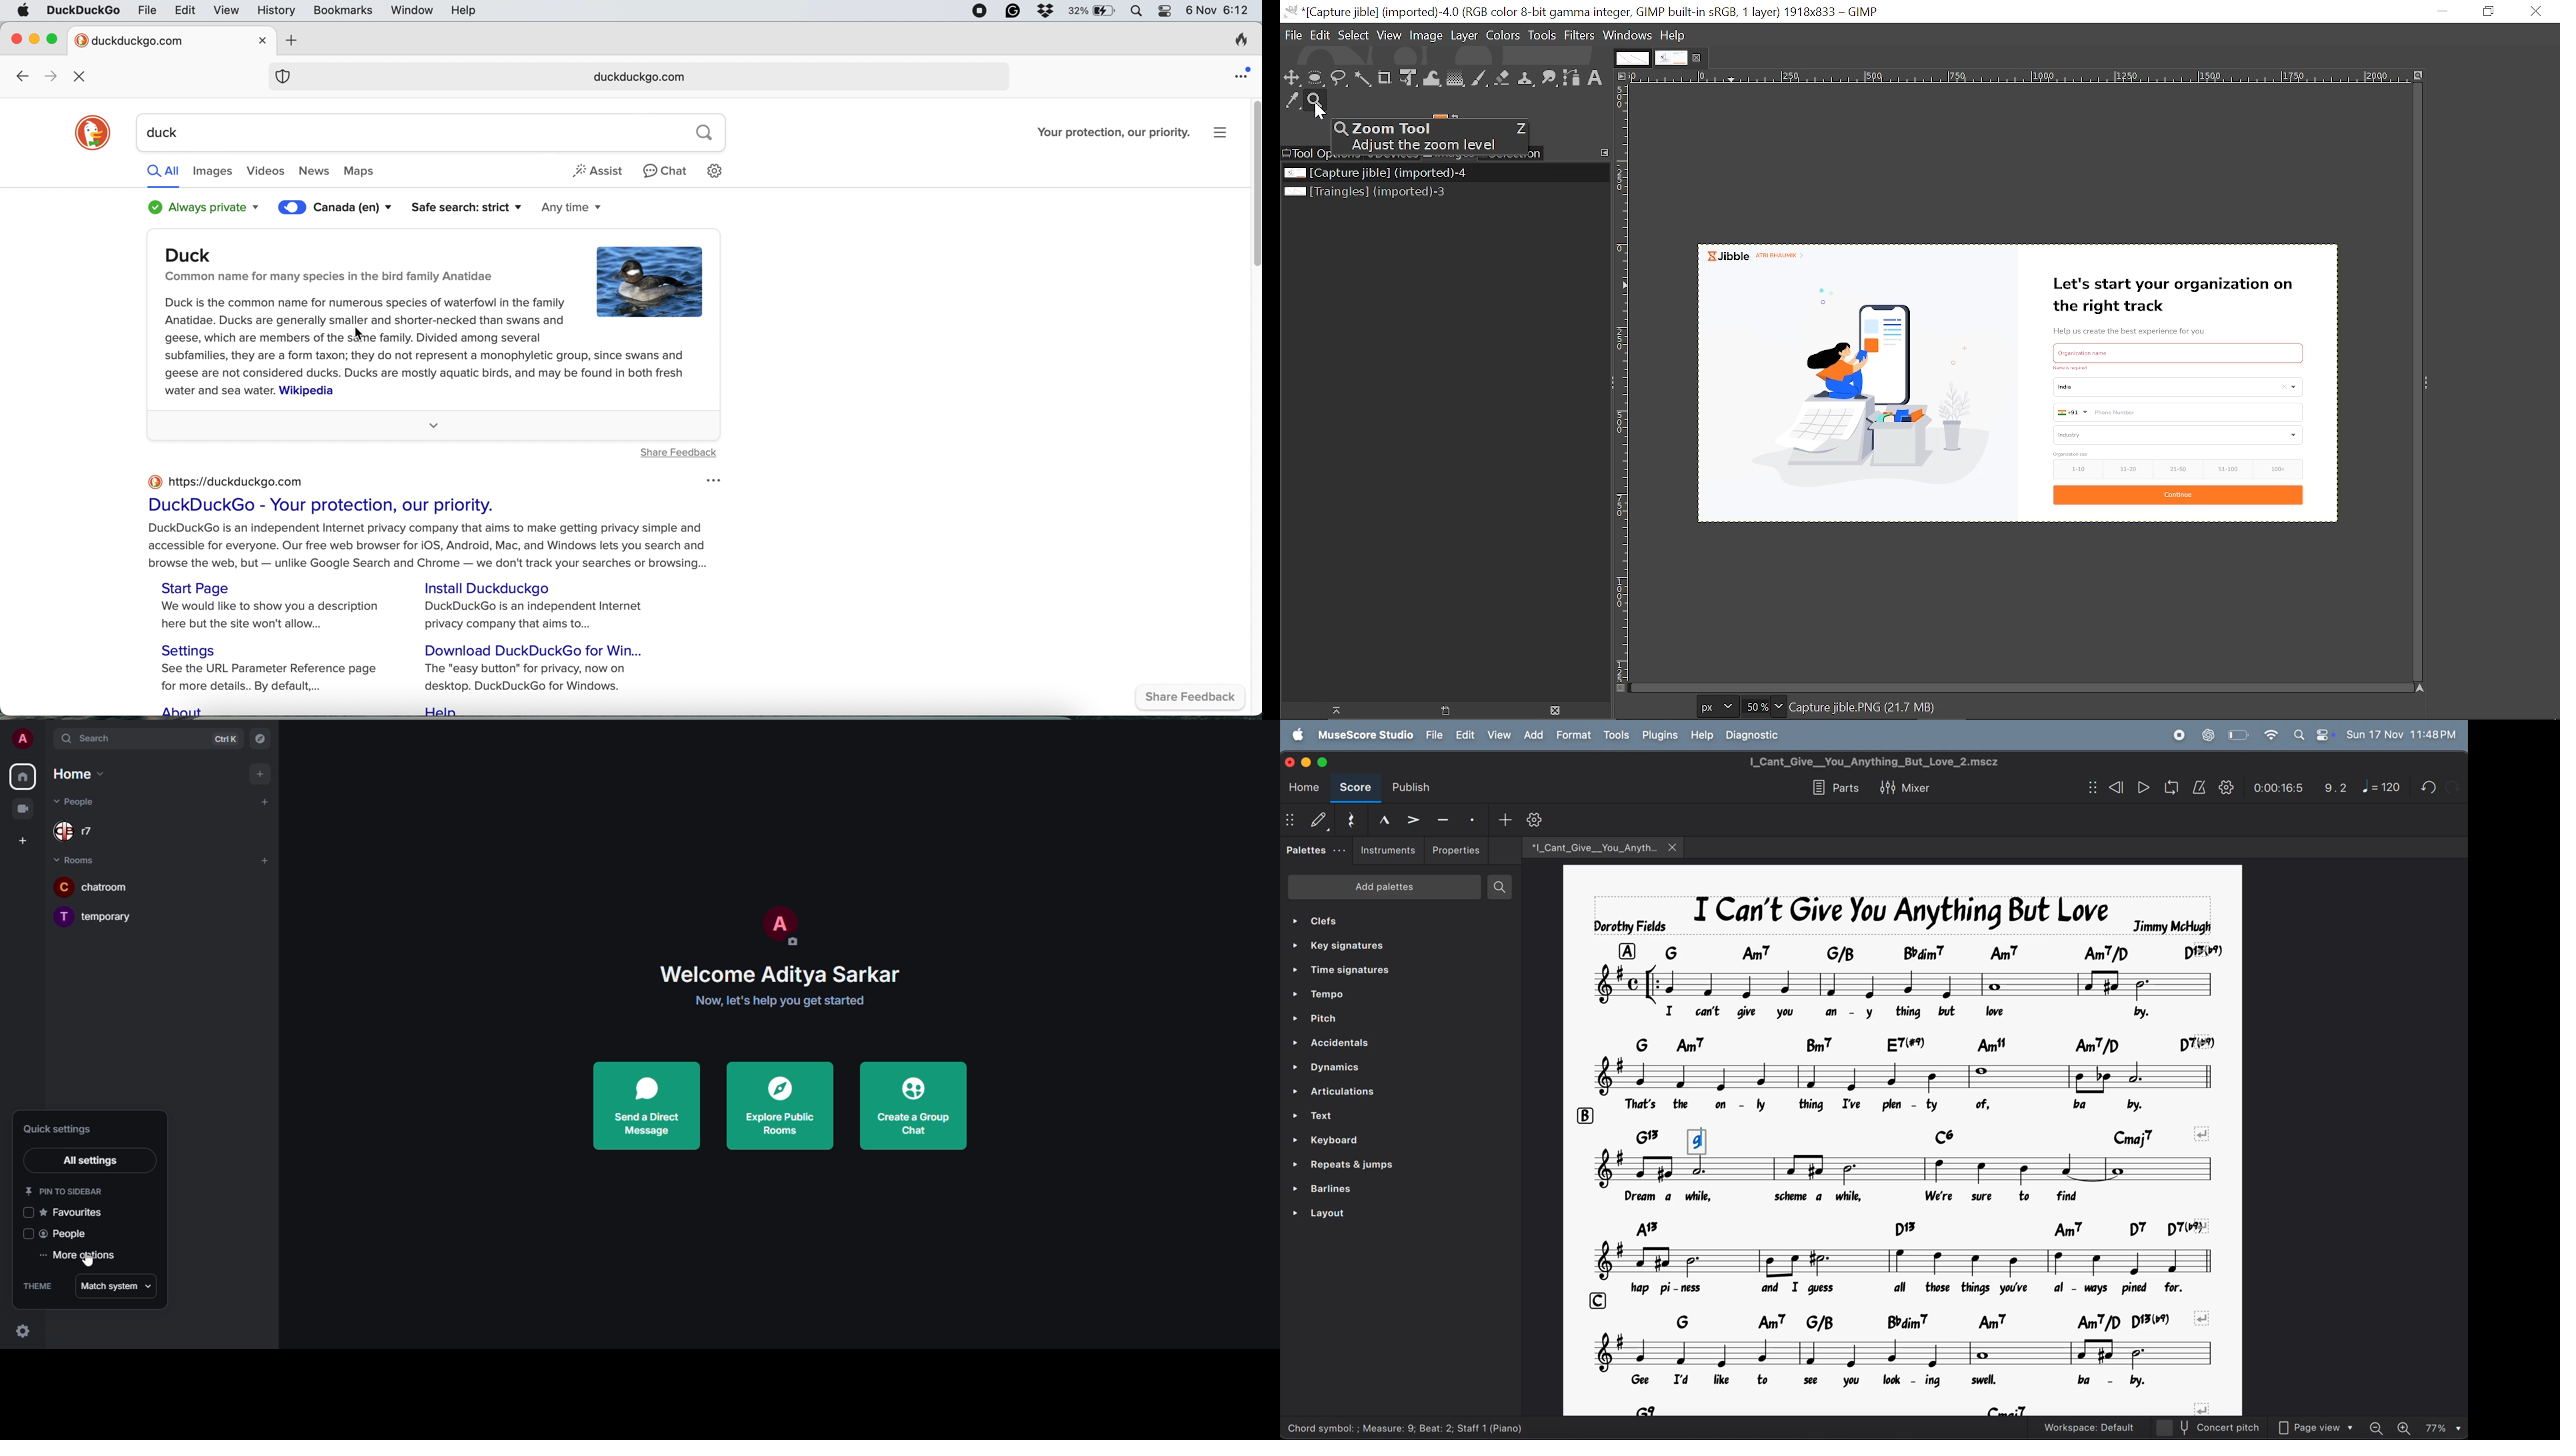 Image resolution: width=2576 pixels, height=1456 pixels. What do you see at coordinates (1915, 1319) in the screenshot?
I see `` at bounding box center [1915, 1319].